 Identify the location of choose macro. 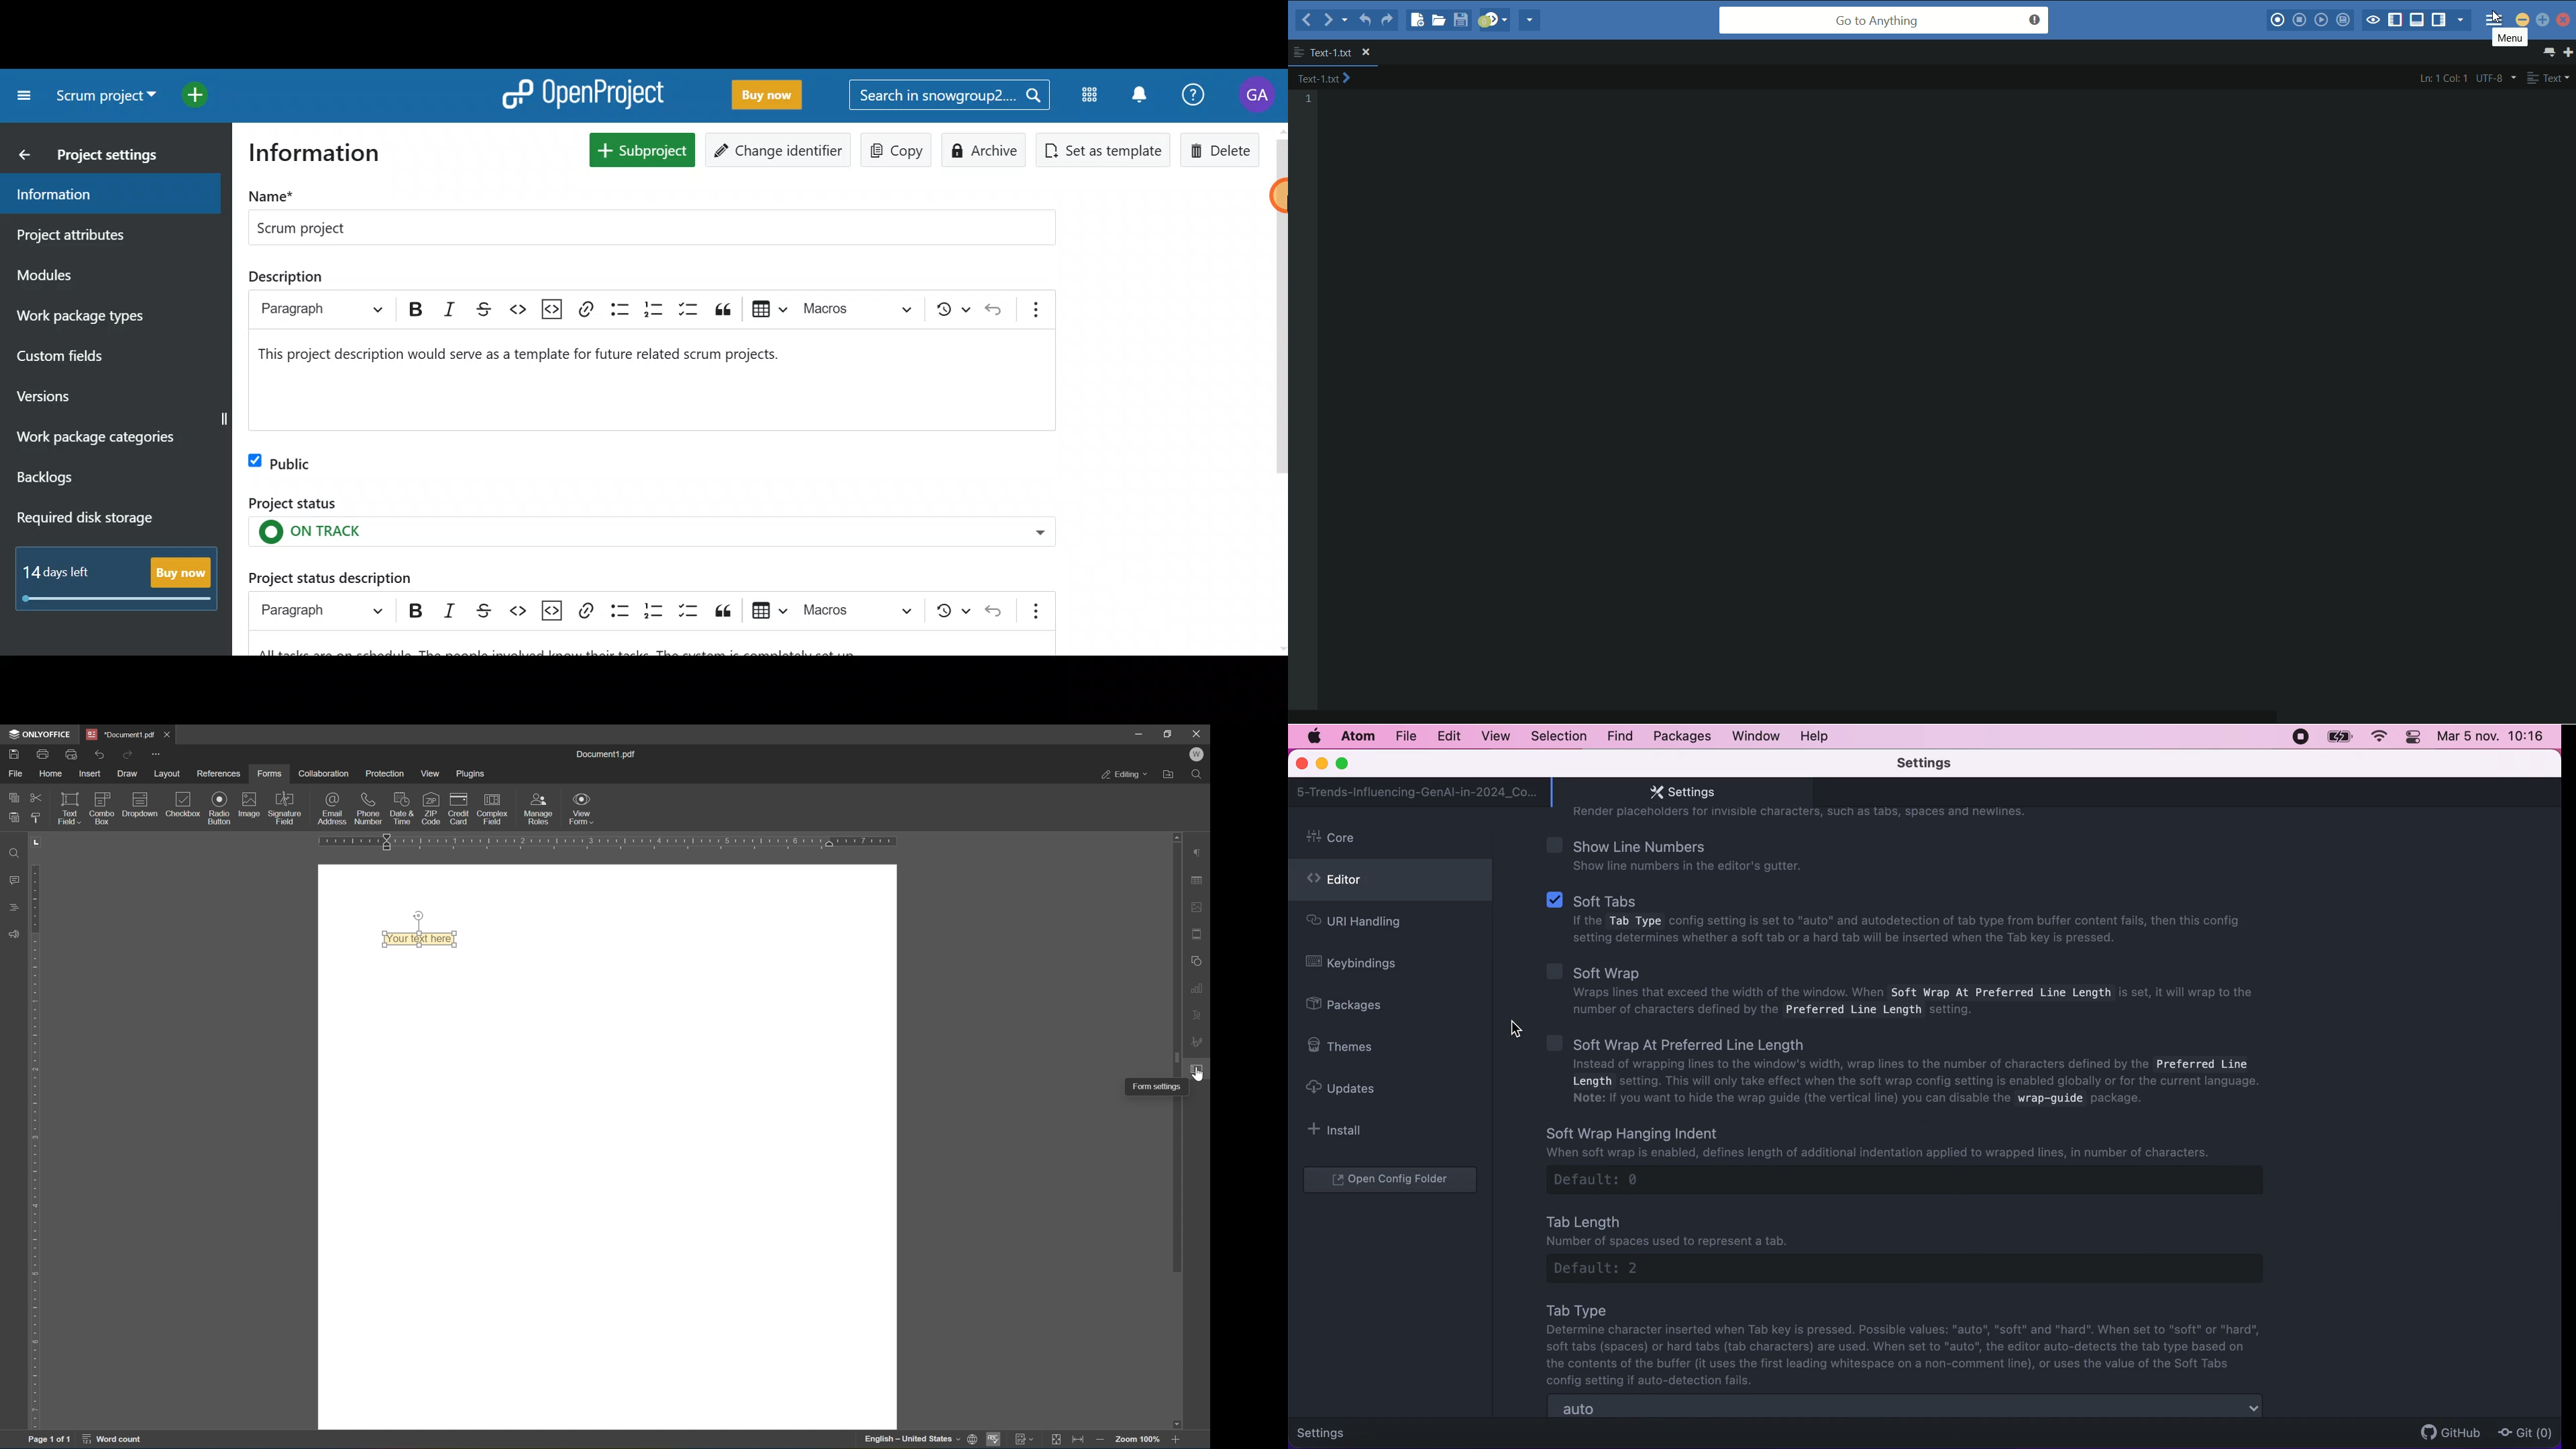
(859, 307).